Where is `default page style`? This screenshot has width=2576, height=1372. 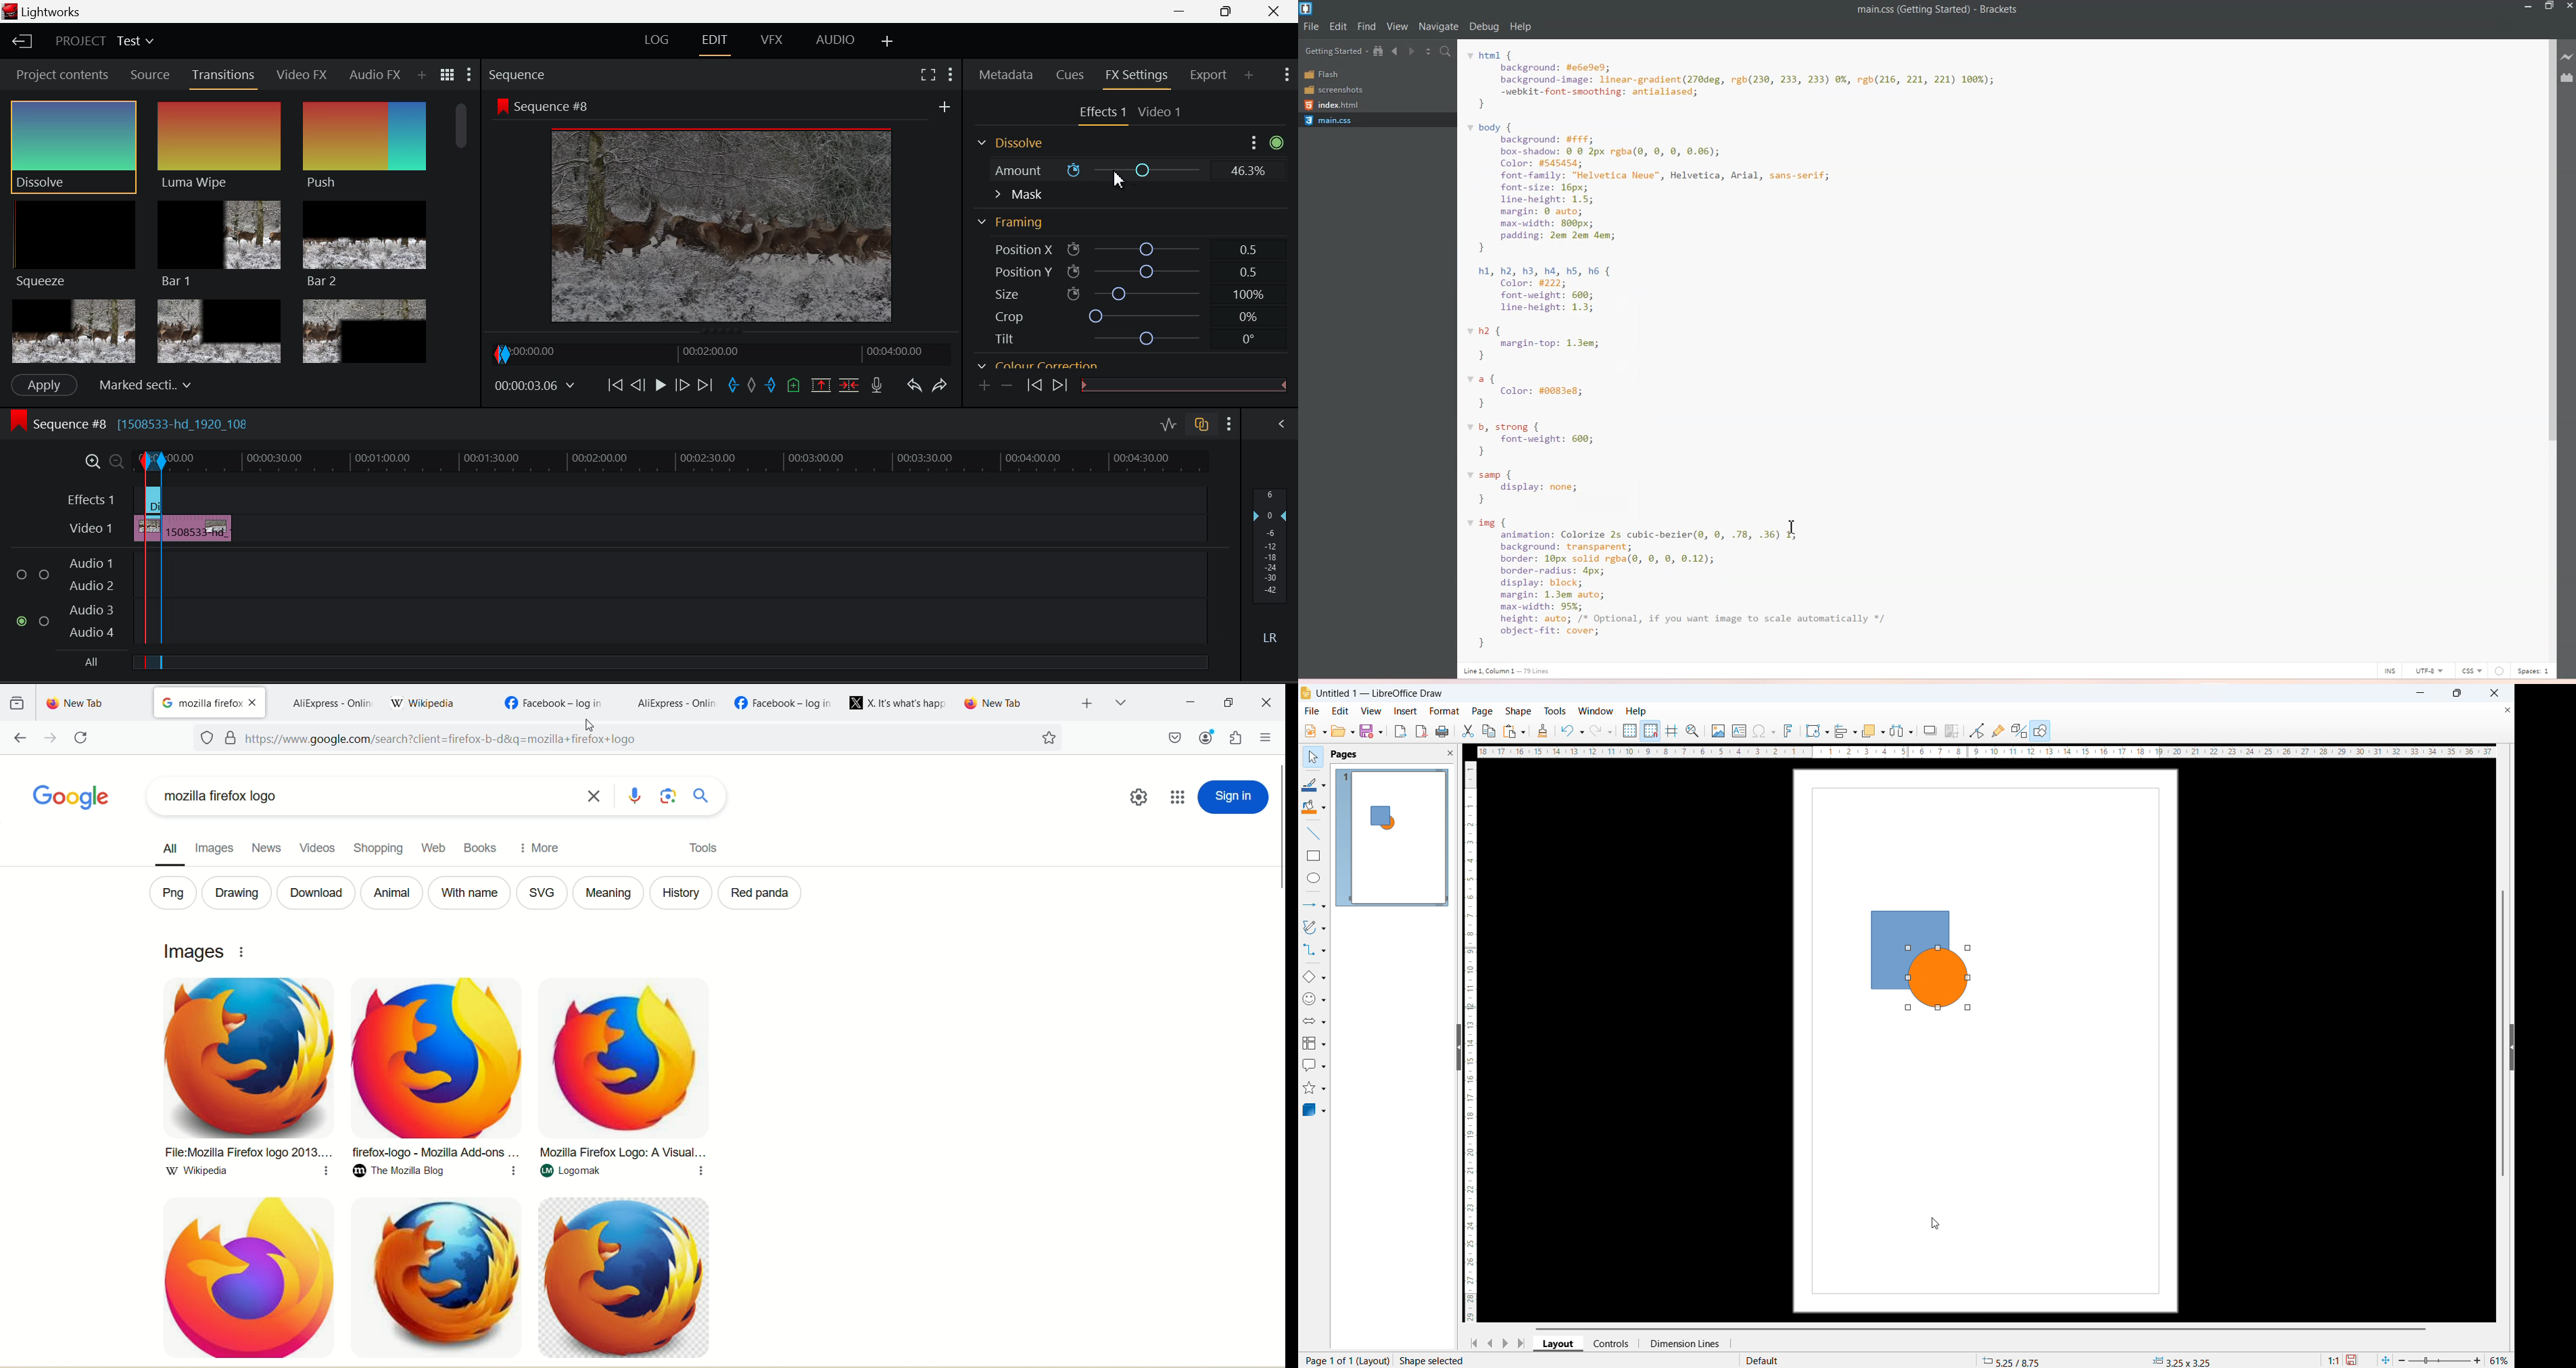
default page style is located at coordinates (1761, 1360).